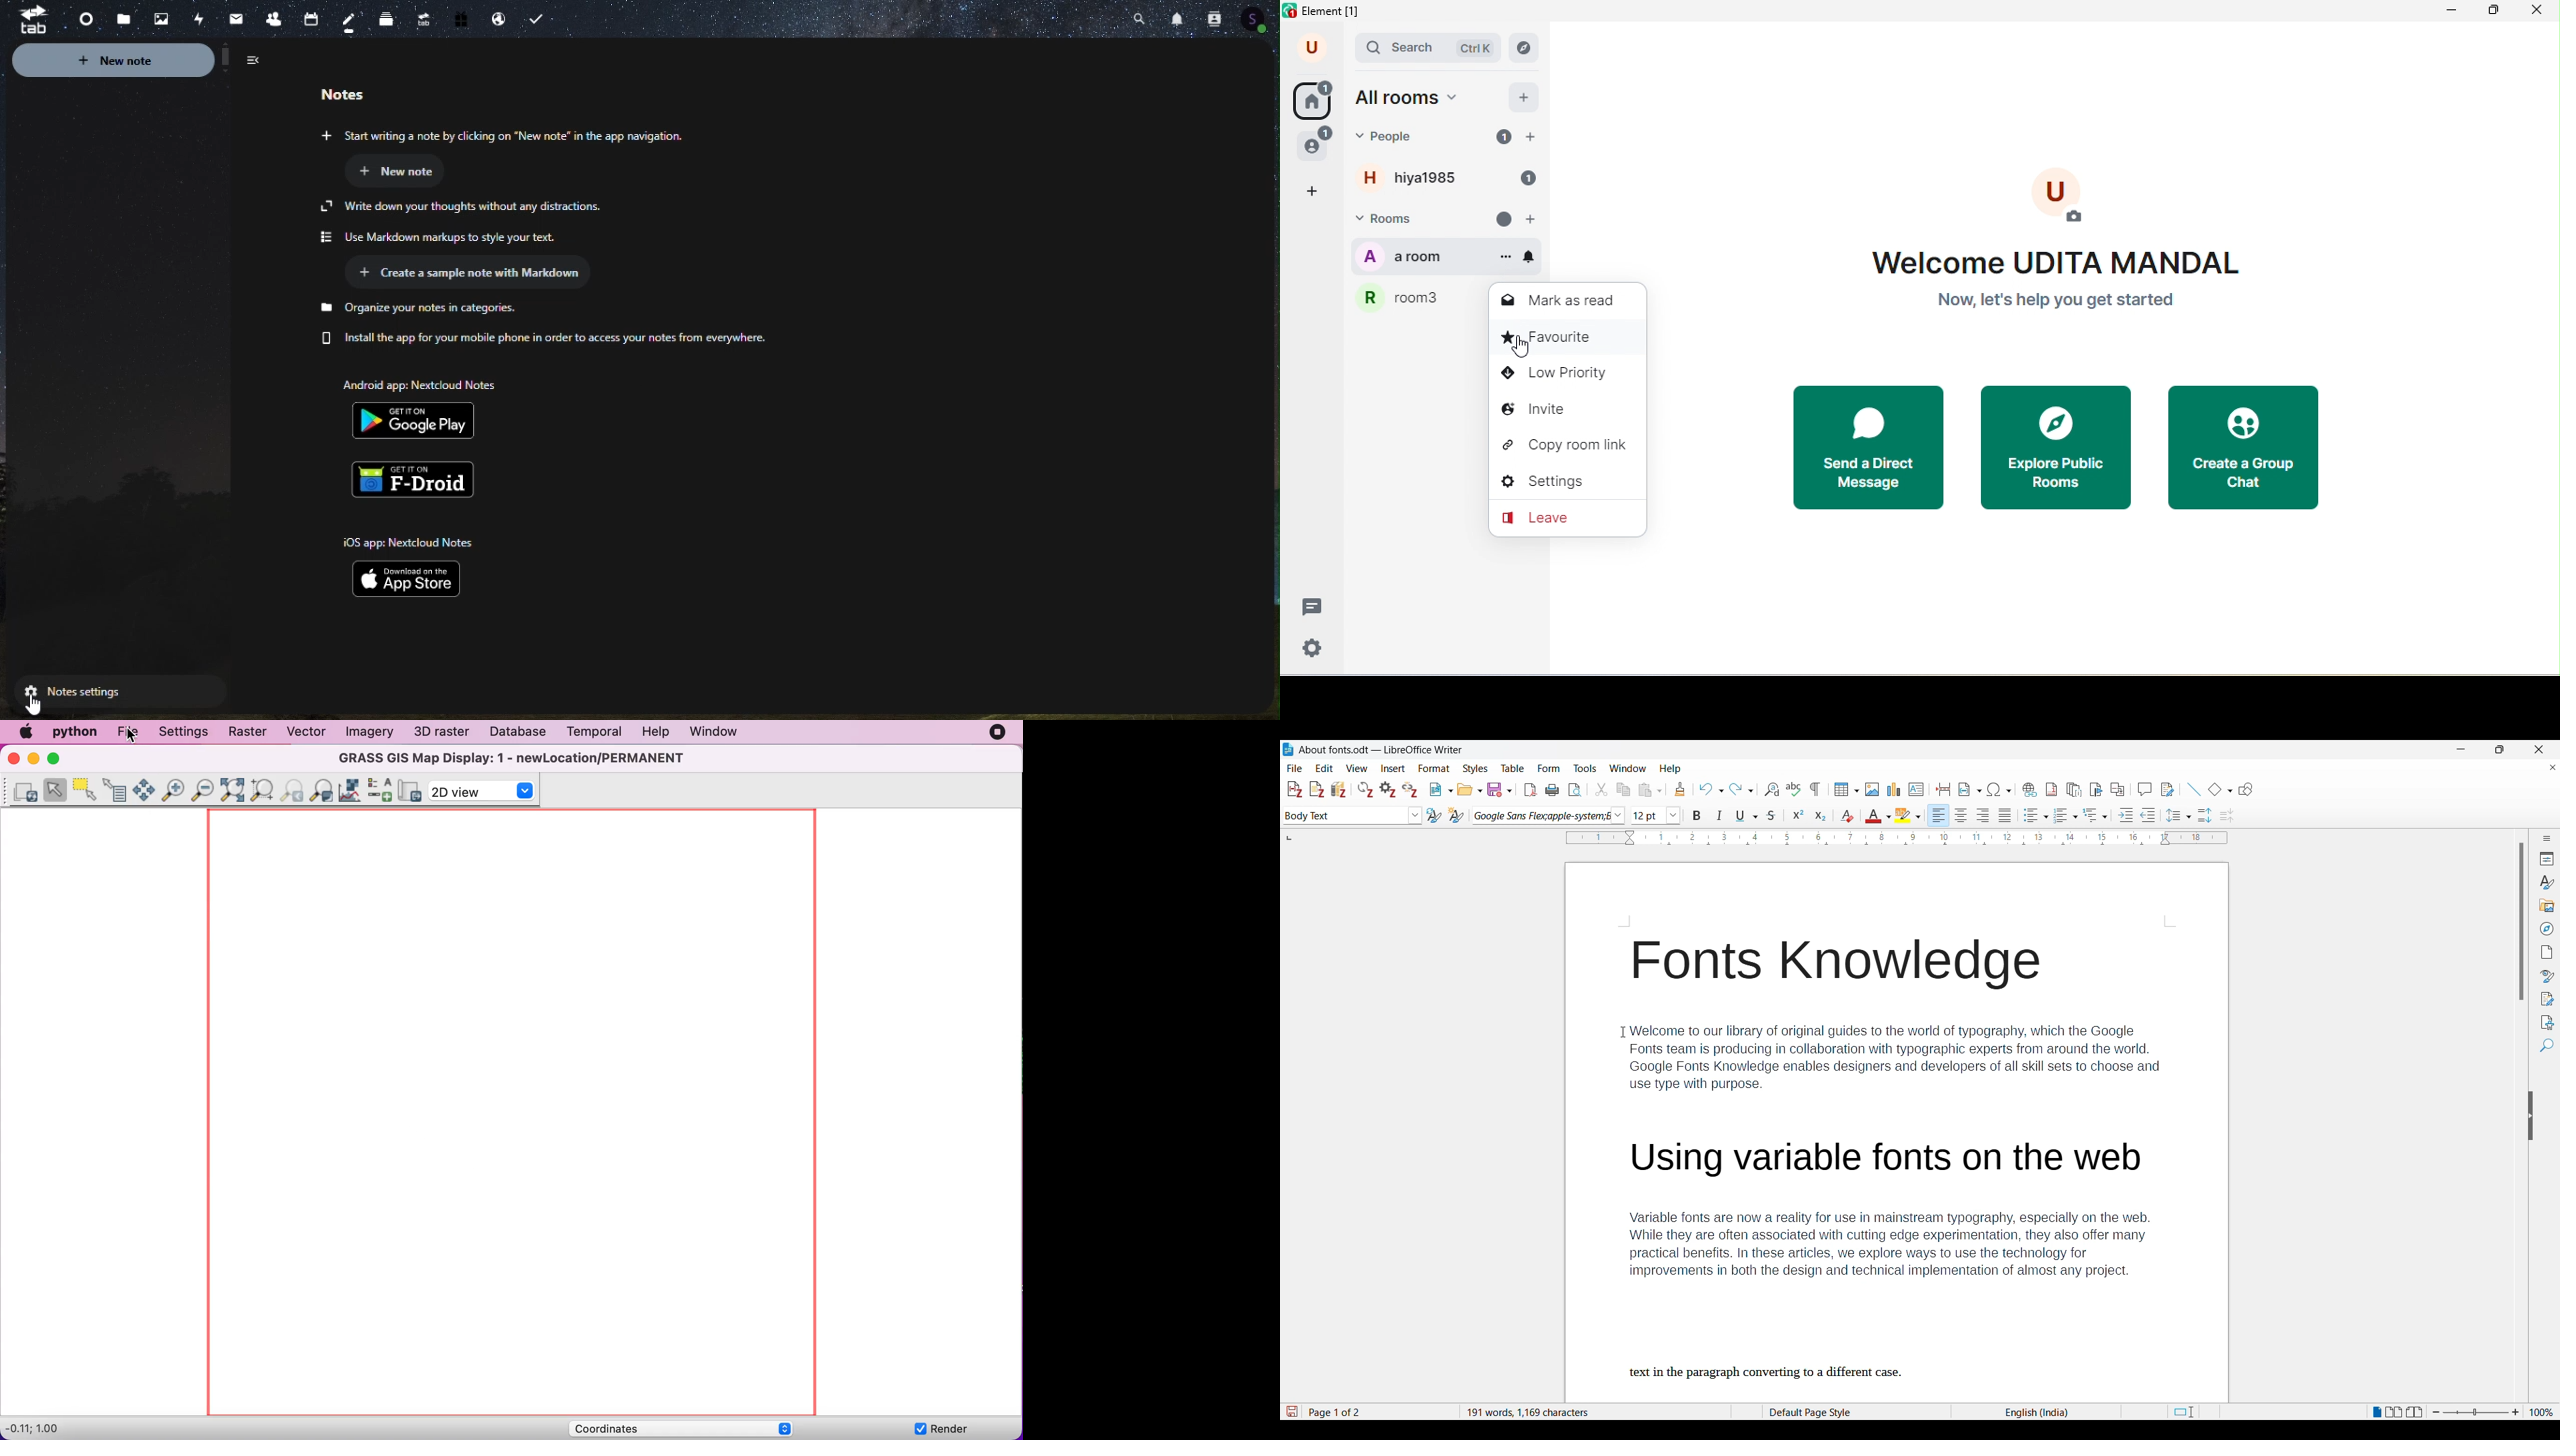 The width and height of the screenshot is (2576, 1456). I want to click on quick settings, so click(1314, 648).